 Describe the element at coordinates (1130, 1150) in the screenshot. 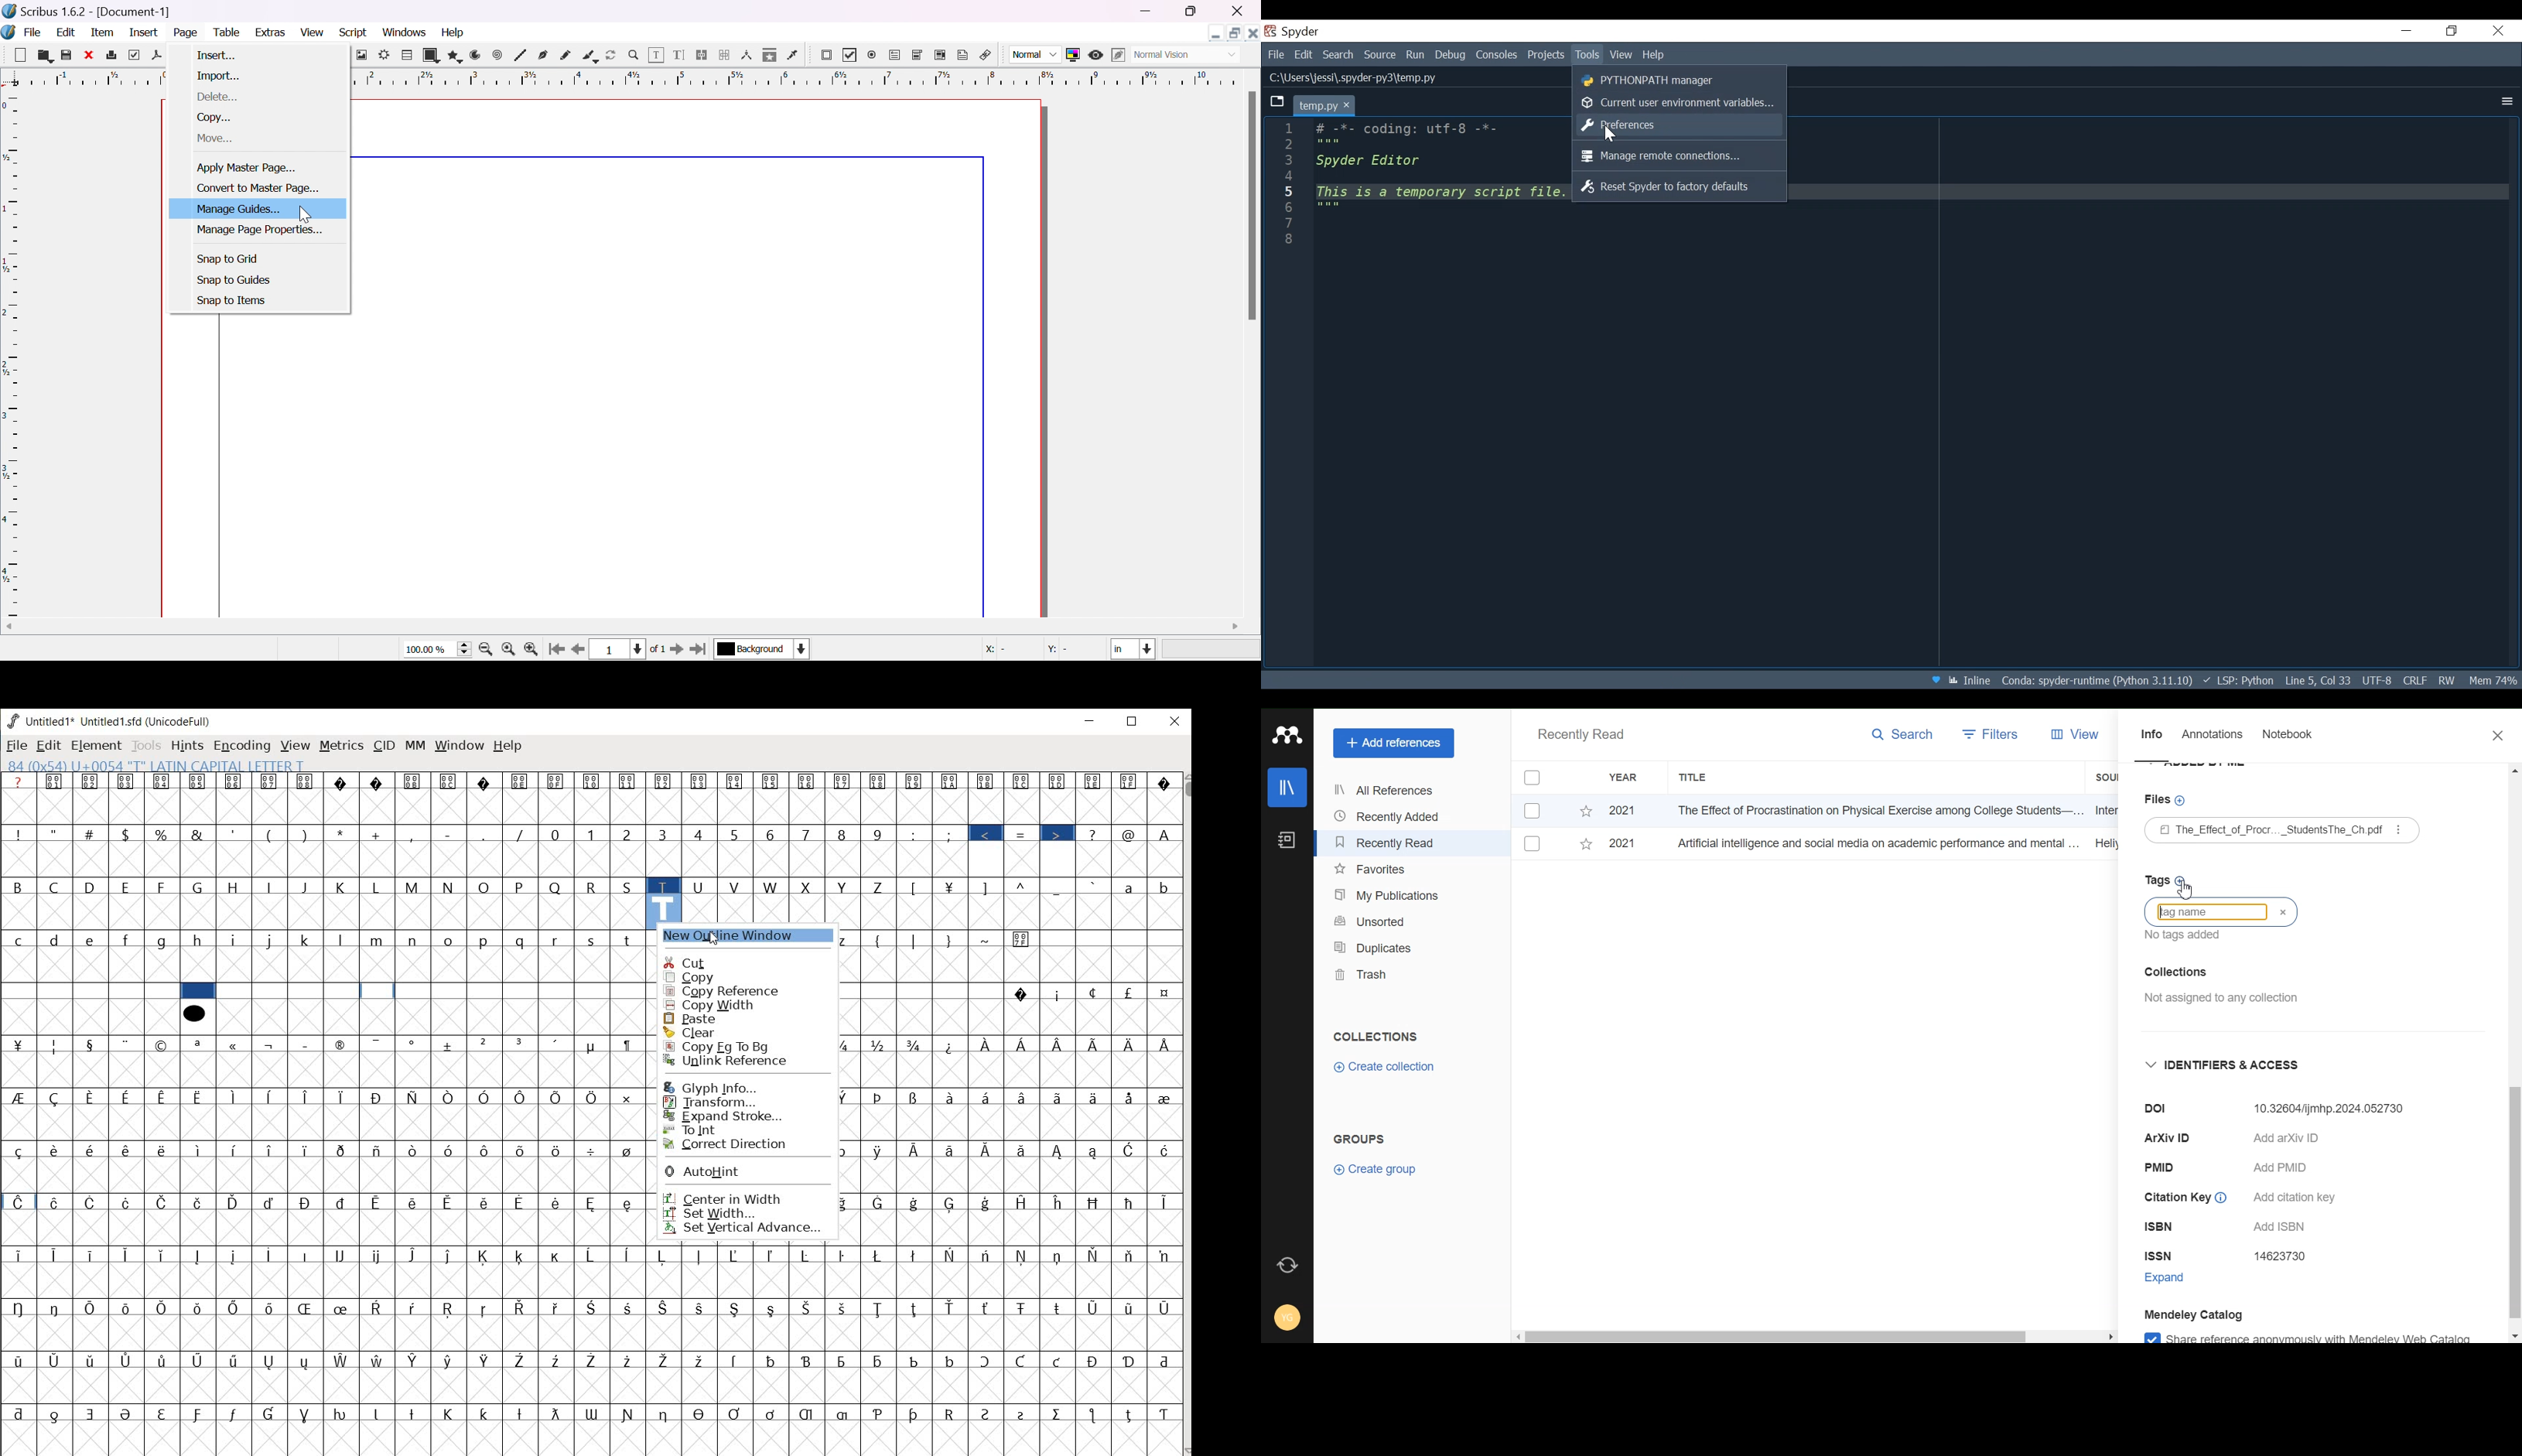

I see `Symbol` at that location.